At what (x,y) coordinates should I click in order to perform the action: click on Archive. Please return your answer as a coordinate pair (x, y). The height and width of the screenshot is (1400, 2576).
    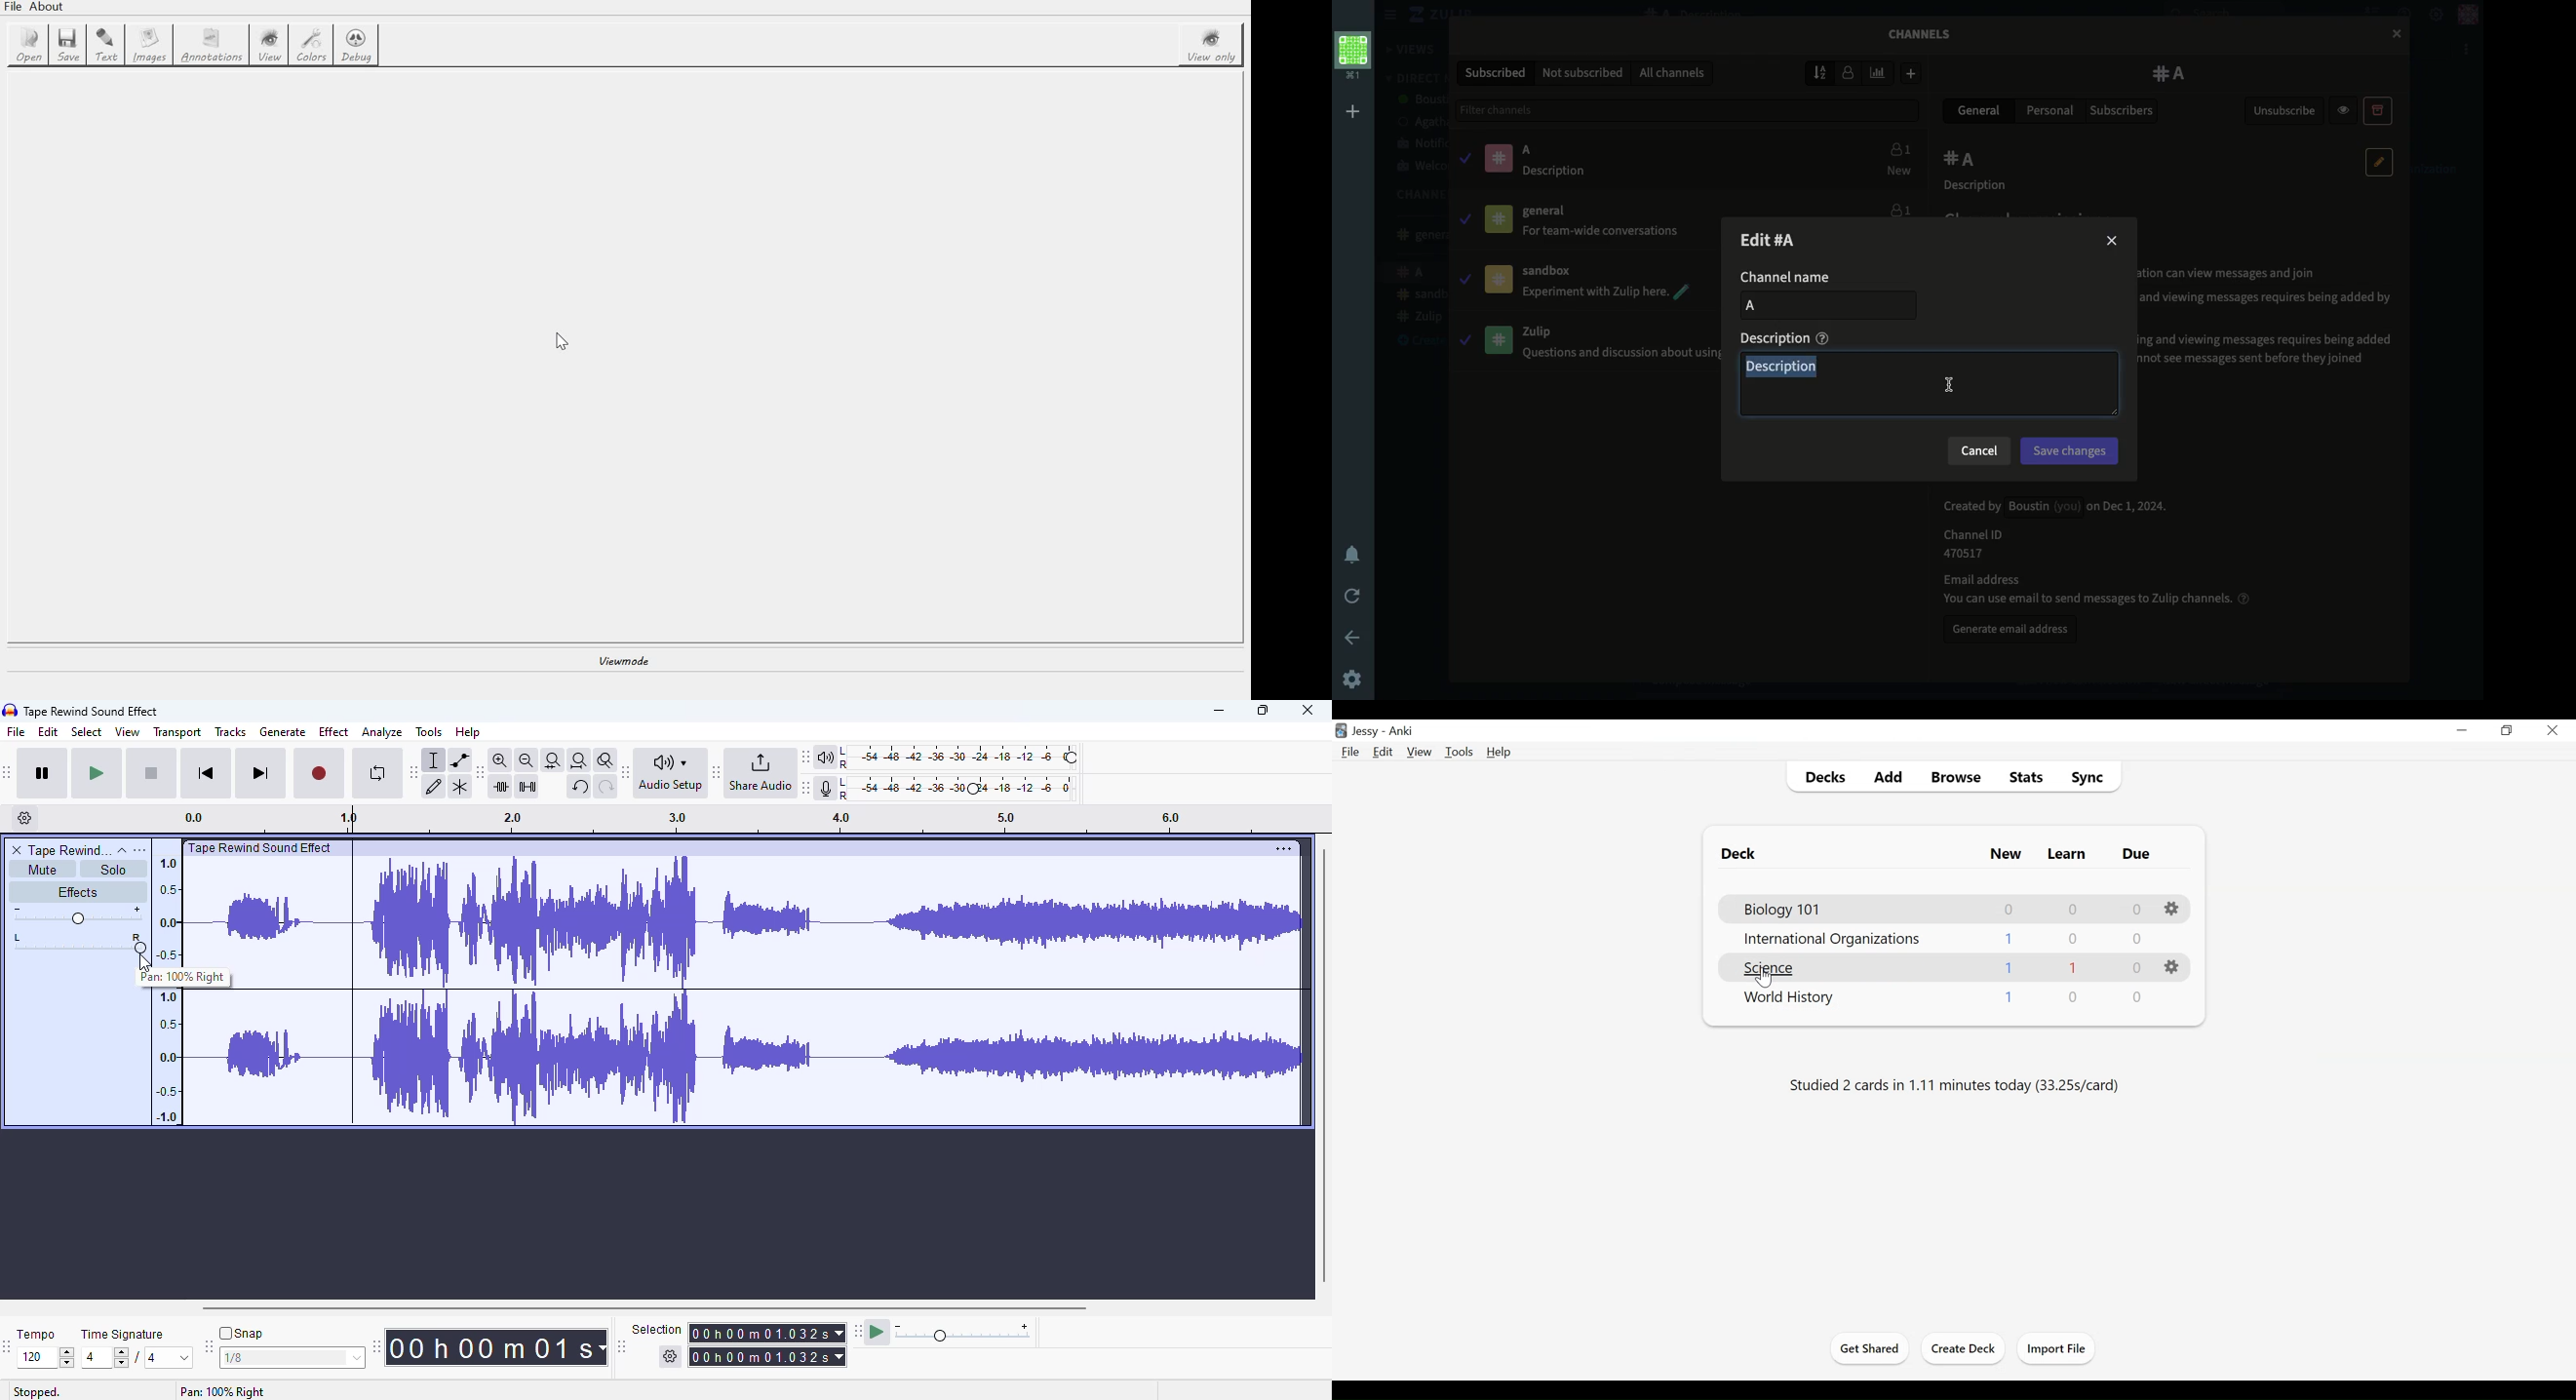
    Looking at the image, I should click on (2377, 110).